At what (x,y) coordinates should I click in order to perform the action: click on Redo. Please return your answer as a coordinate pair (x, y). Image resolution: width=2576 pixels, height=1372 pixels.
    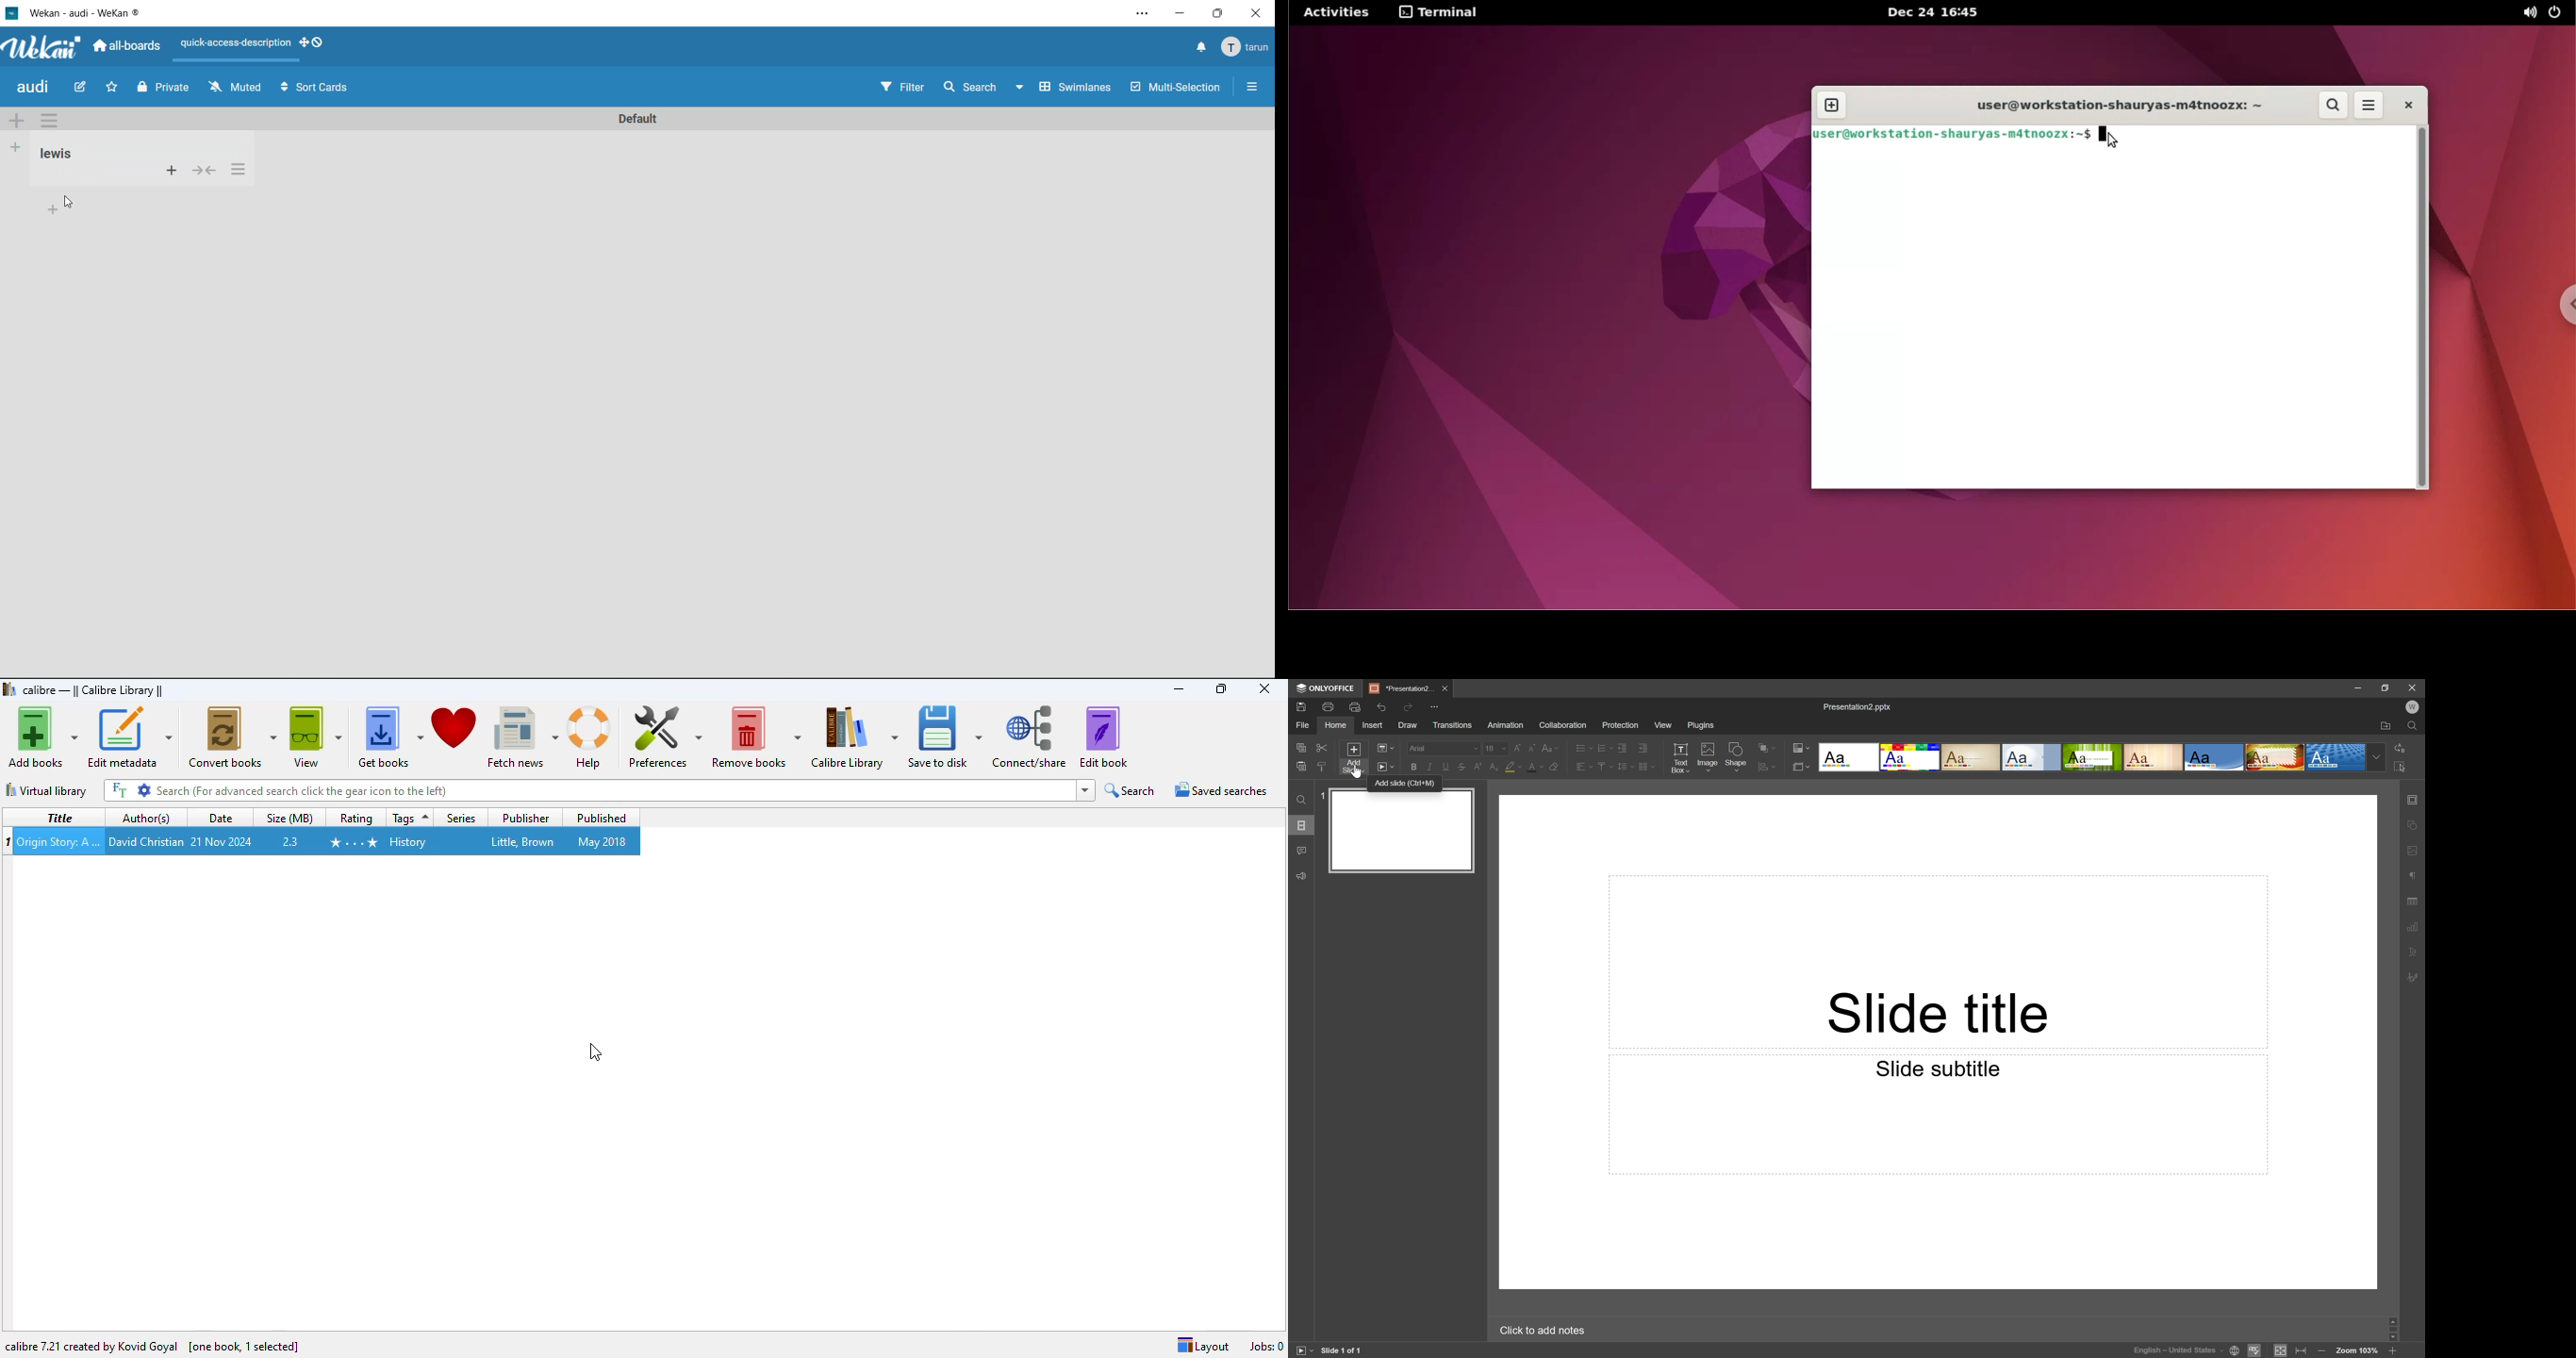
    Looking at the image, I should click on (1385, 708).